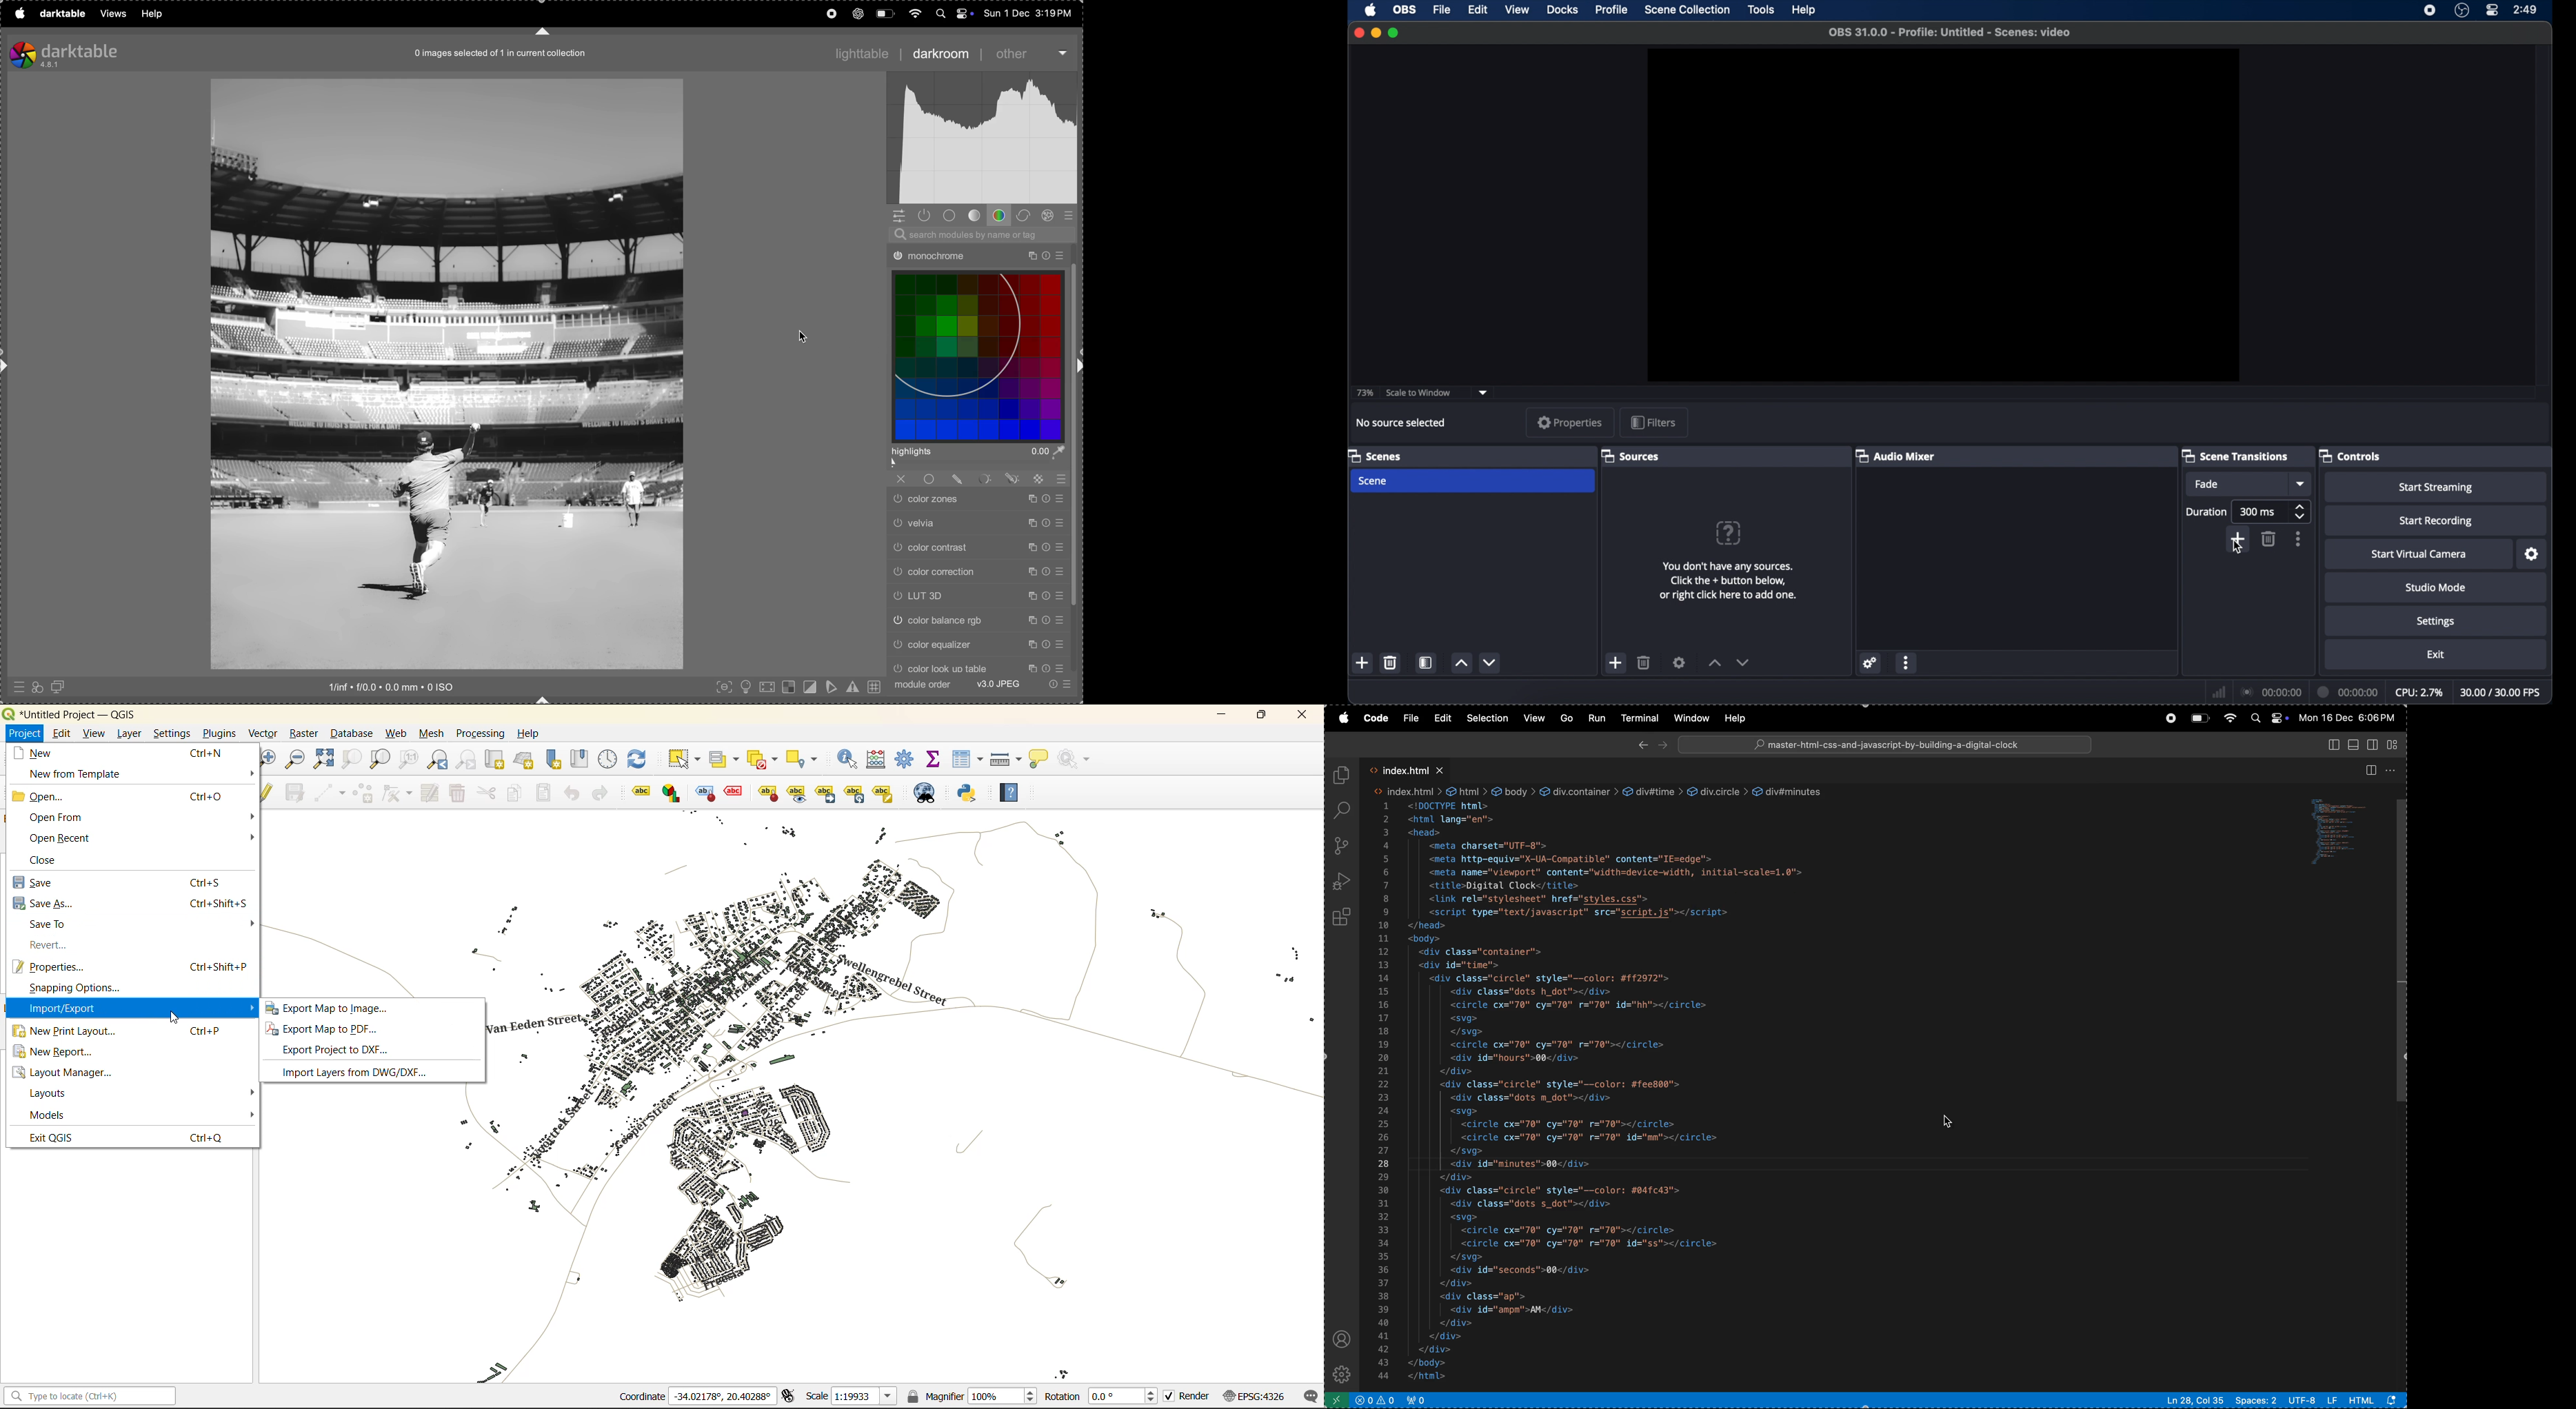 Image resolution: width=2576 pixels, height=1428 pixels. I want to click on toggle gamut checking, so click(853, 688).